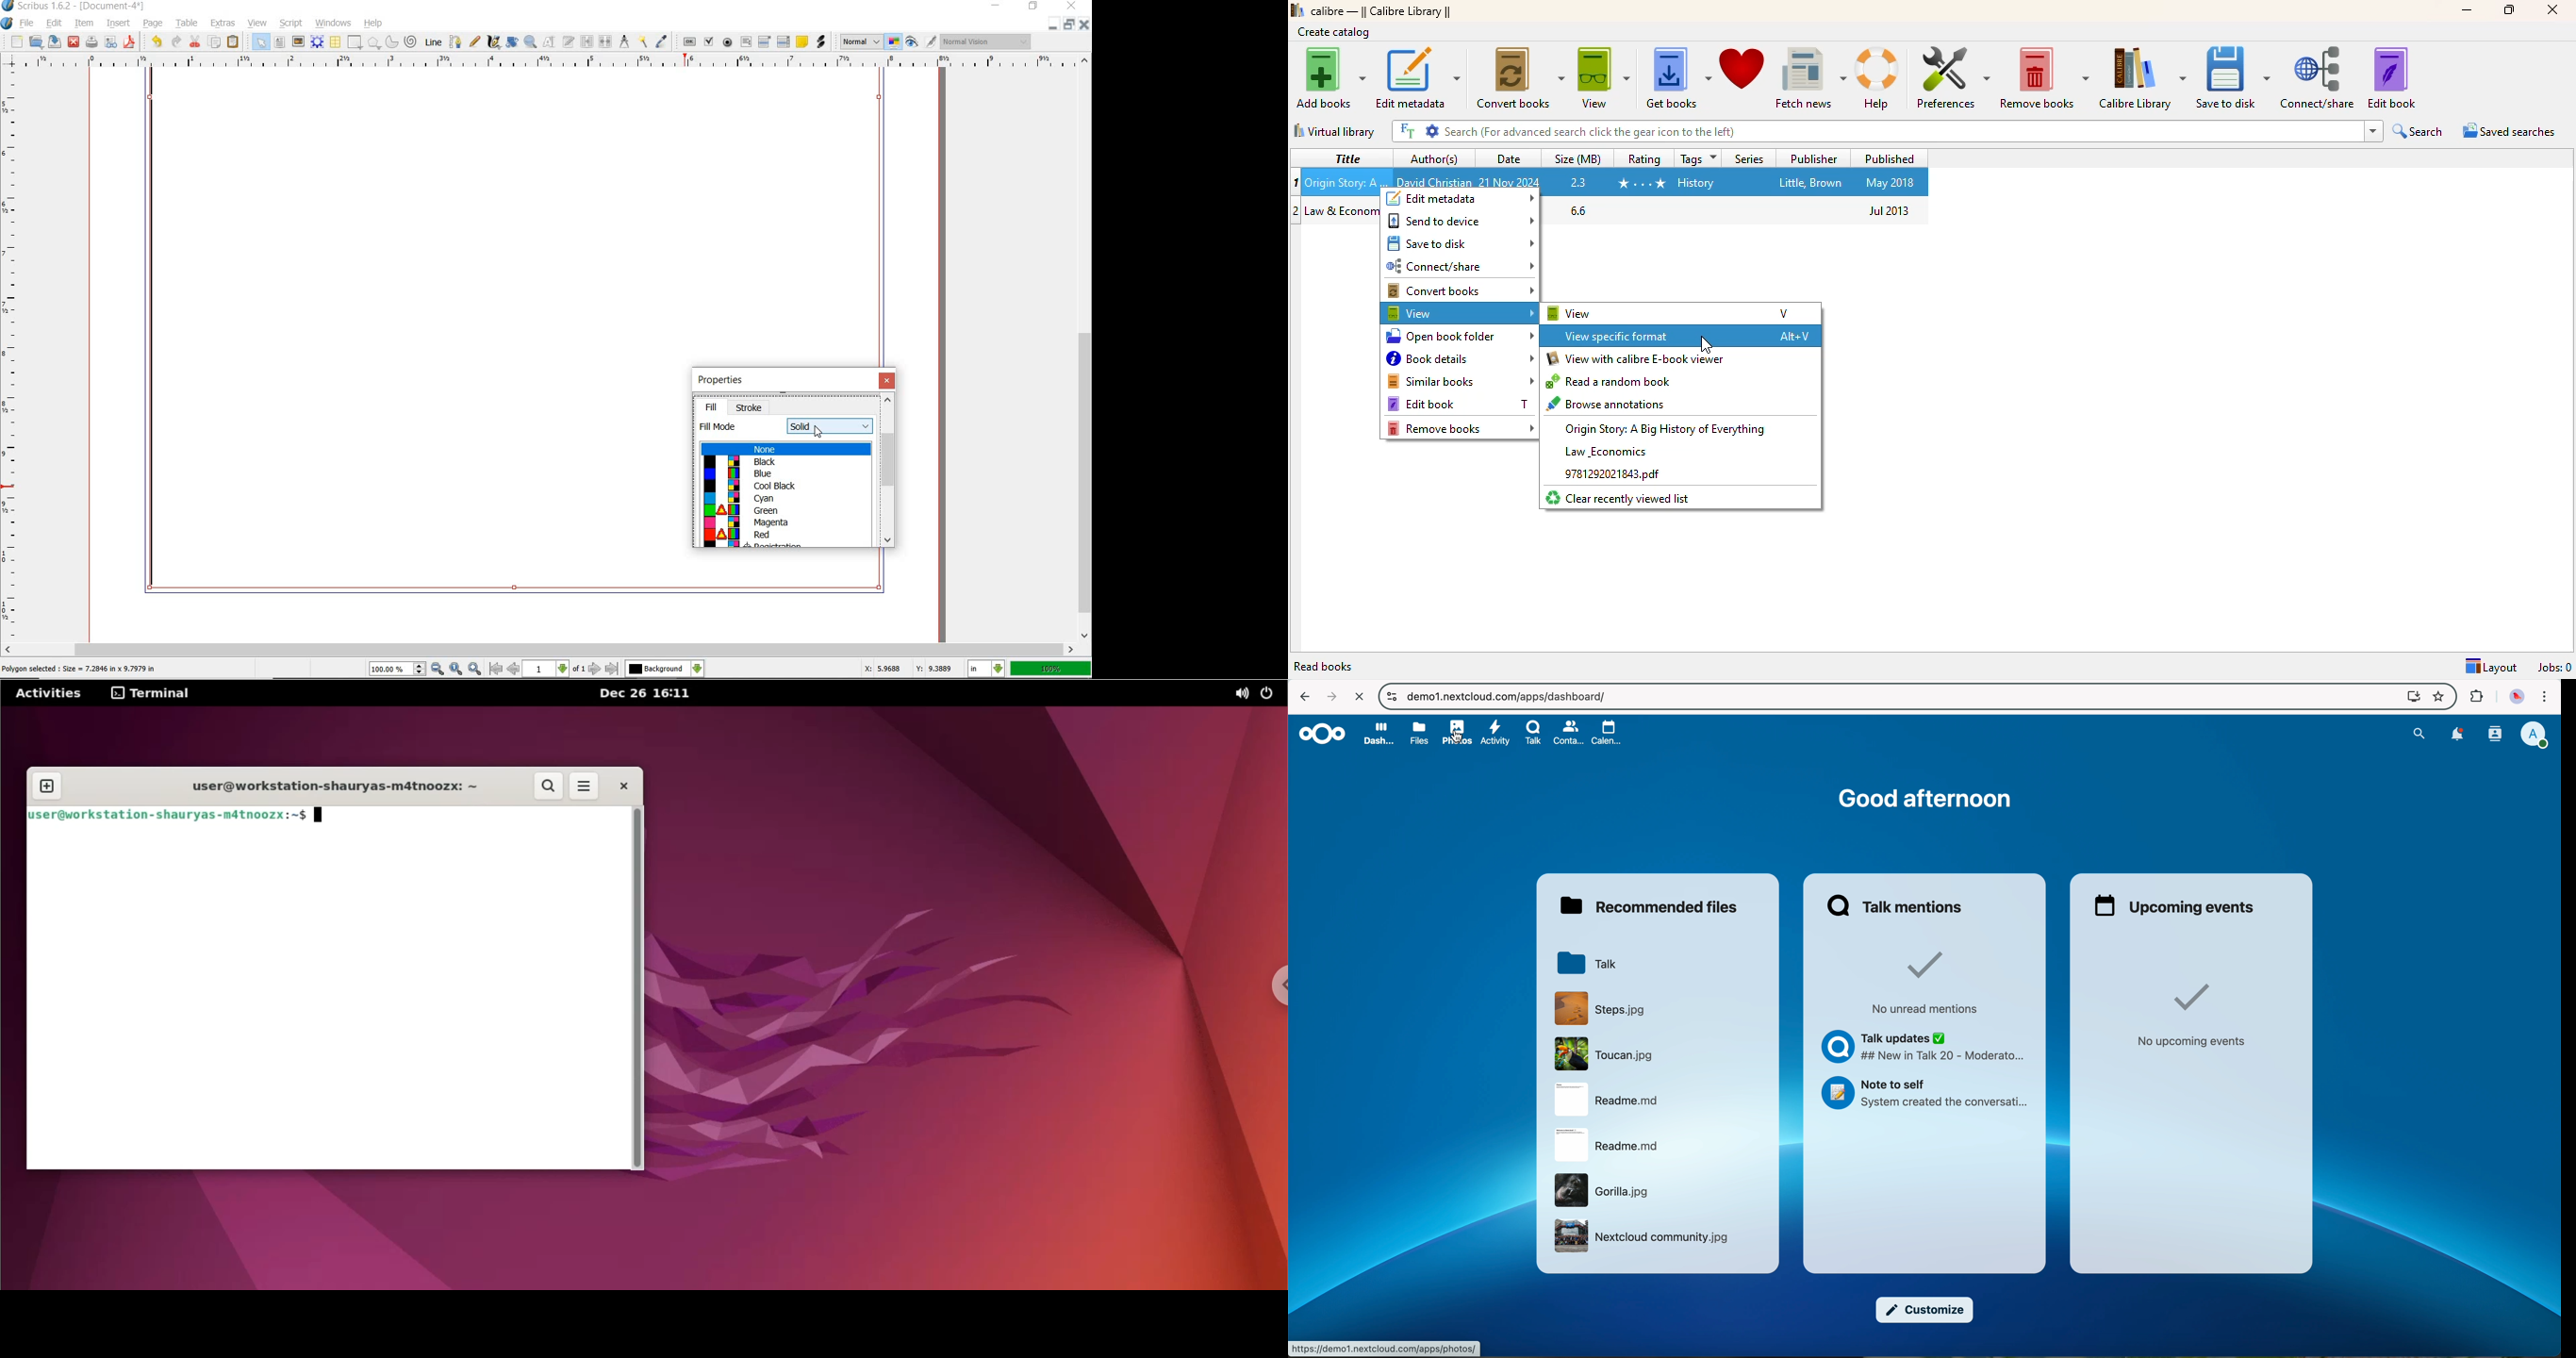 Image resolution: width=2576 pixels, height=1372 pixels. What do you see at coordinates (784, 486) in the screenshot?
I see `Cool Black` at bounding box center [784, 486].